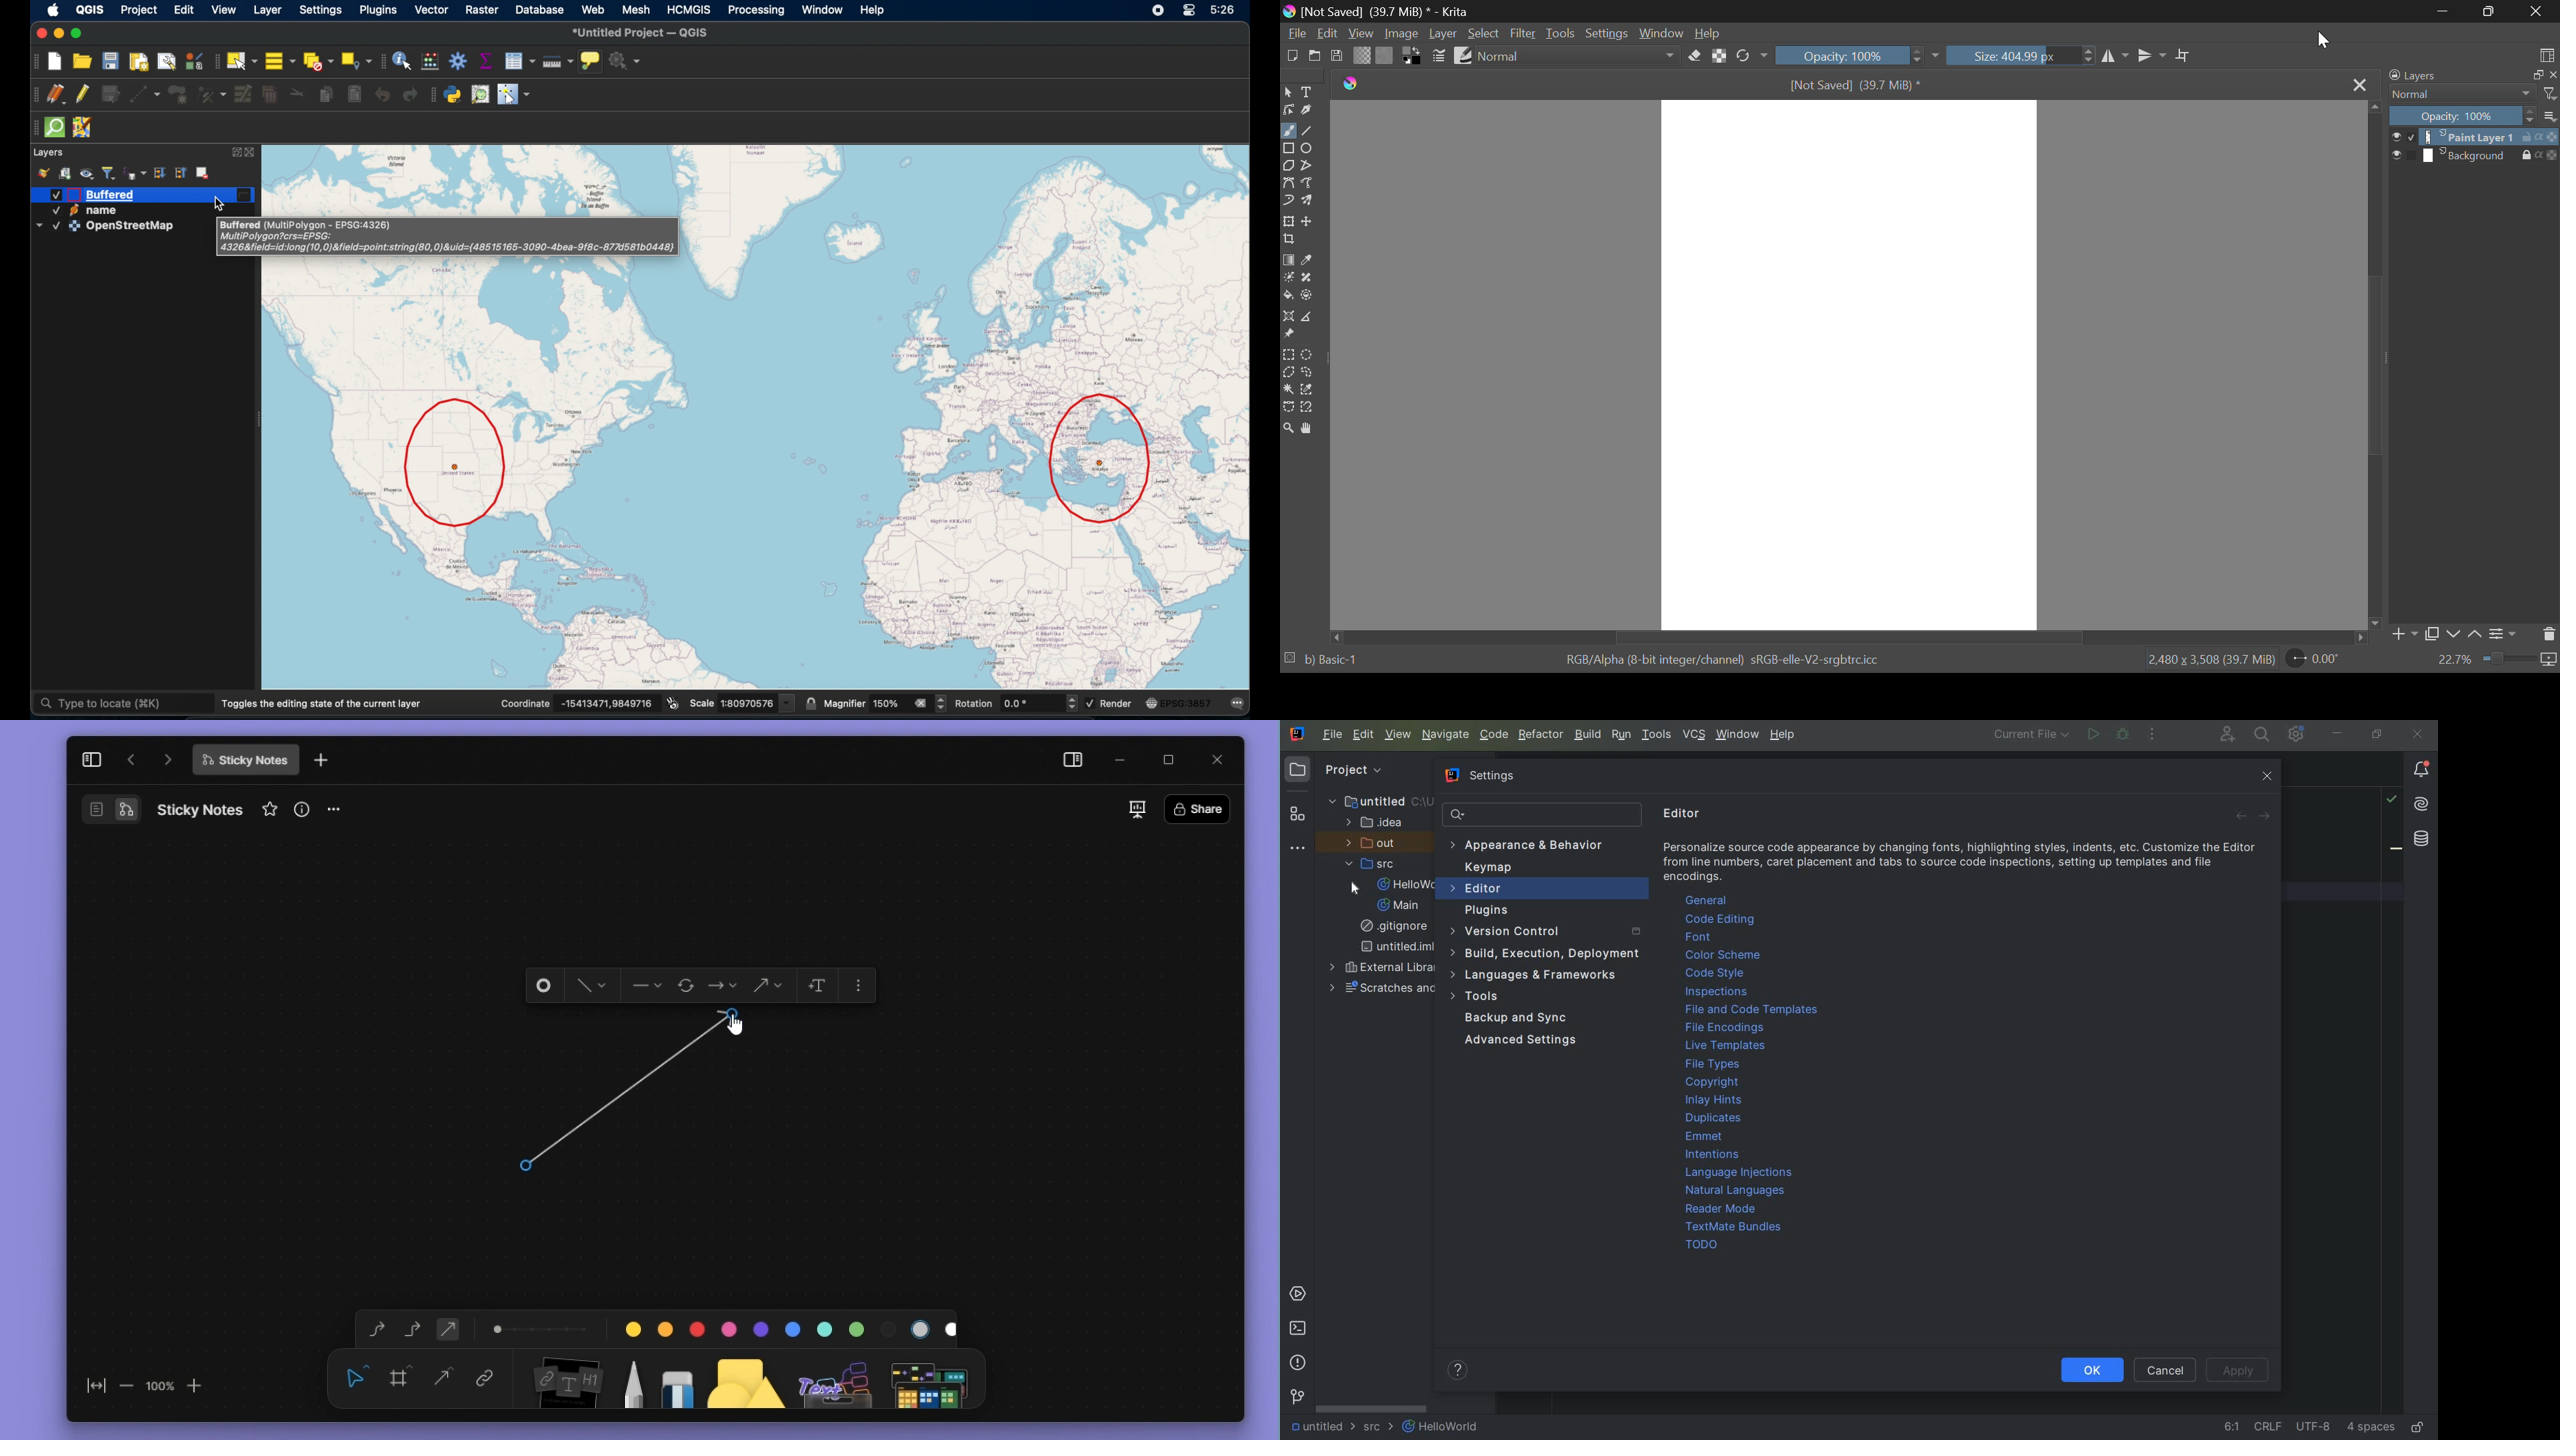 The image size is (2576, 1456). I want to click on Opacity, so click(2473, 117).